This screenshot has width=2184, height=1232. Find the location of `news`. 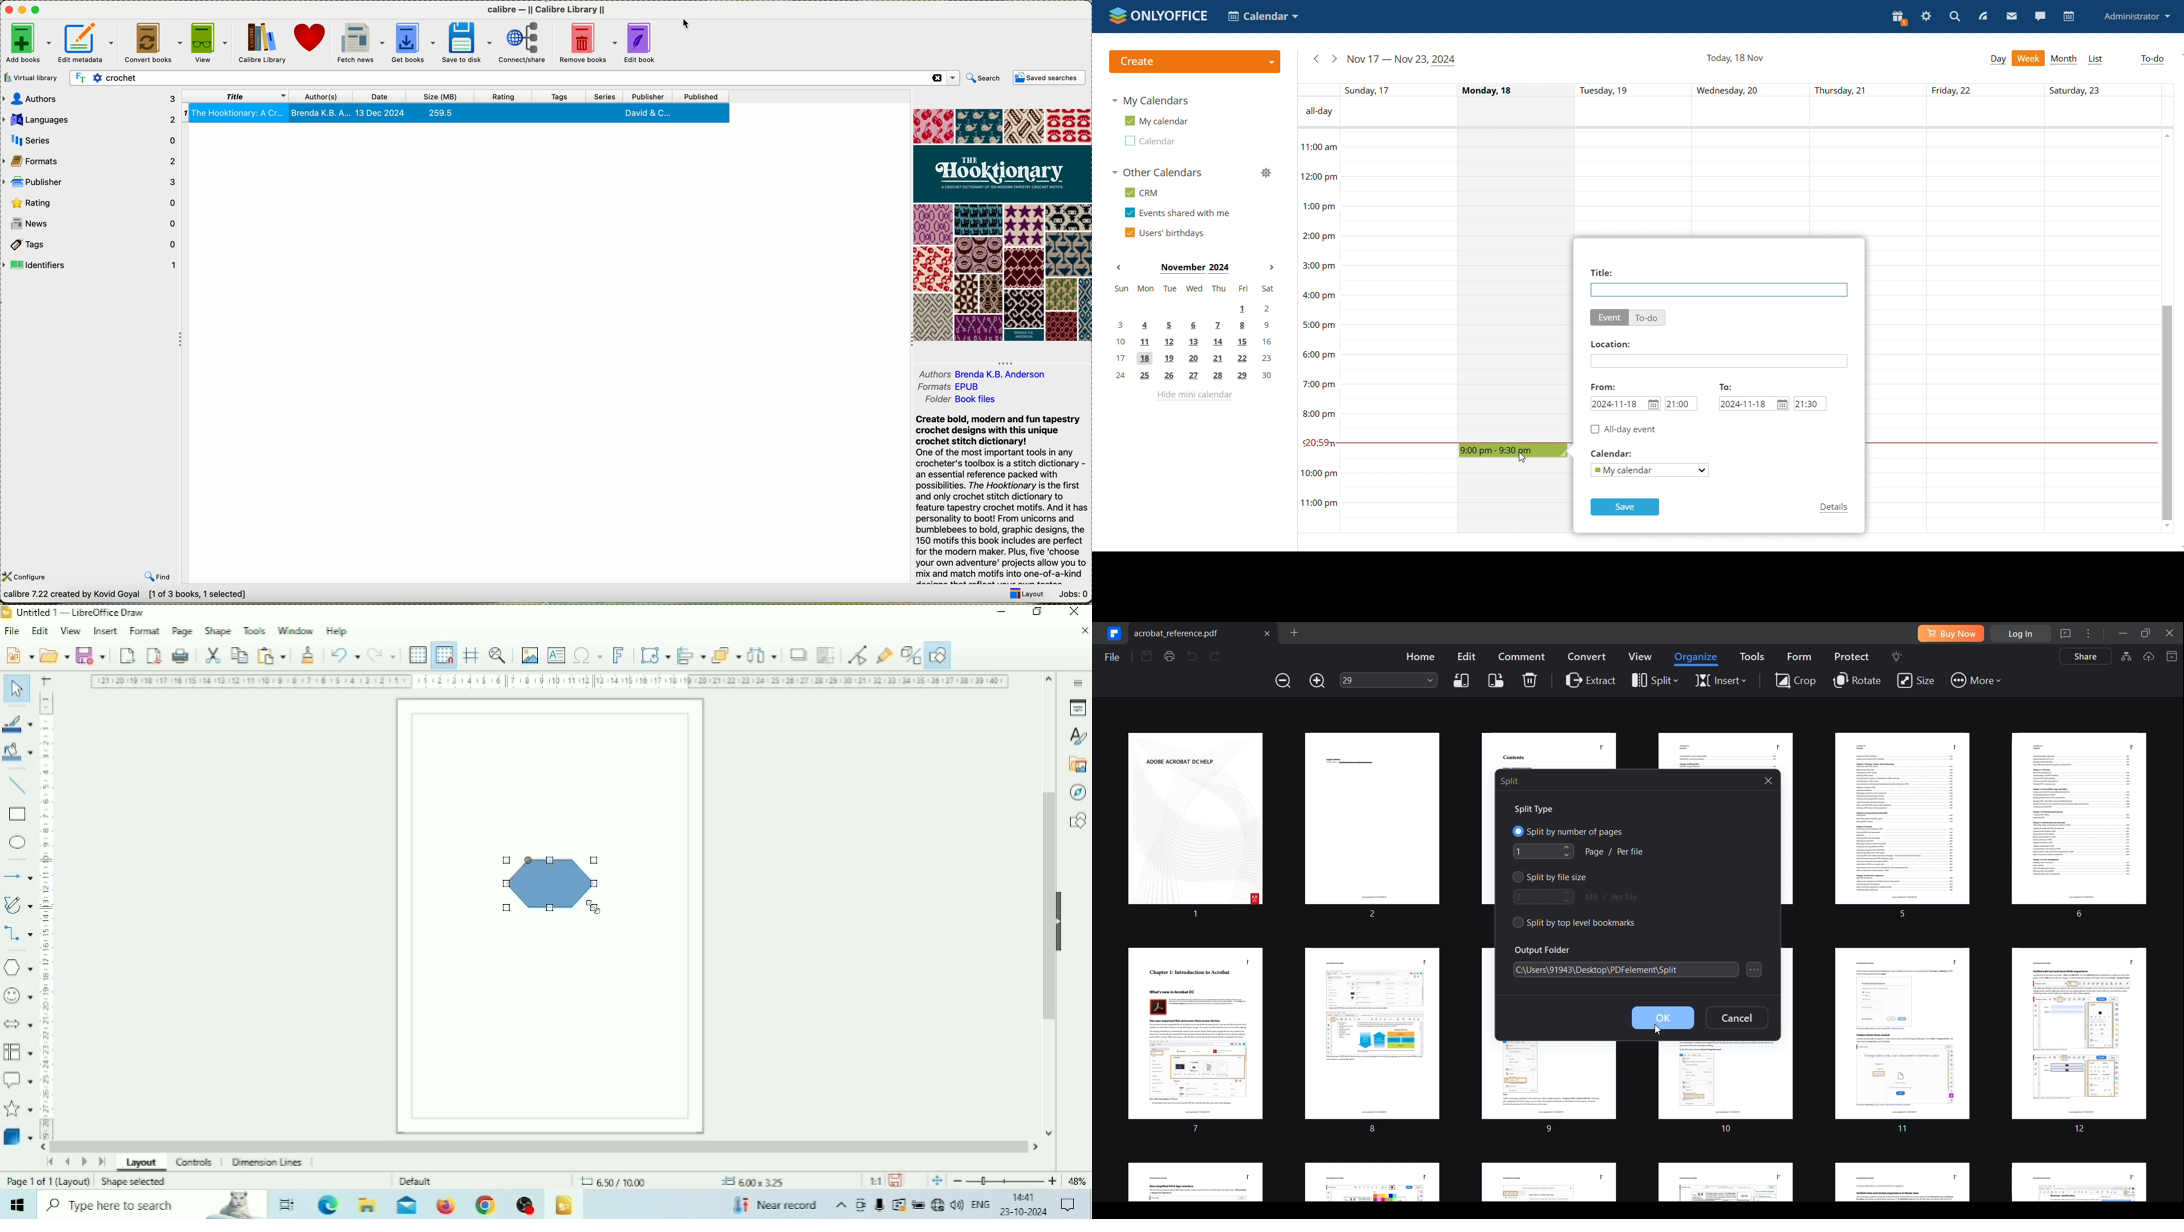

news is located at coordinates (91, 223).